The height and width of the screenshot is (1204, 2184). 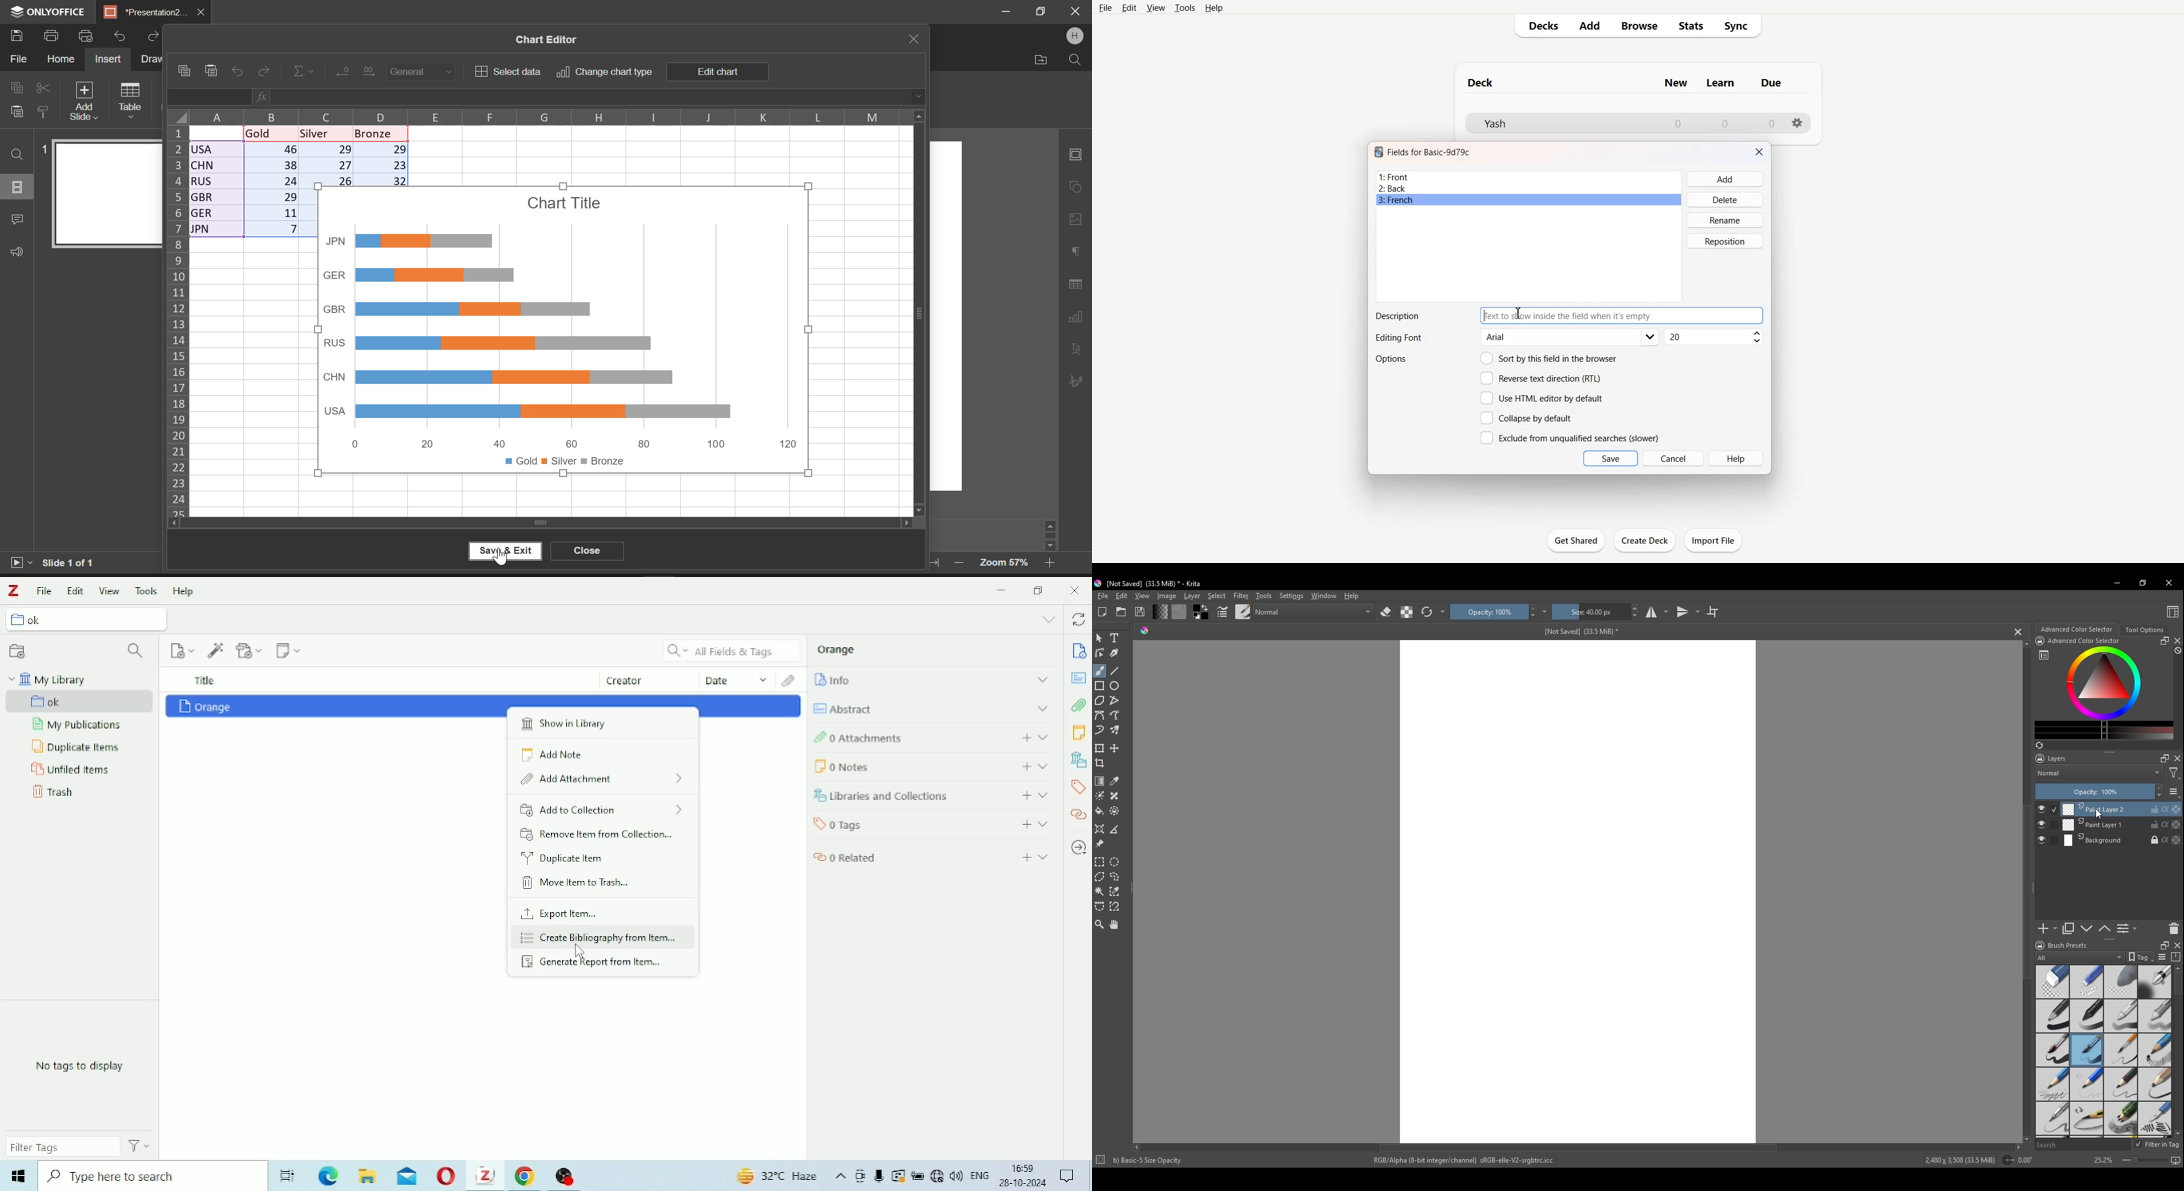 What do you see at coordinates (1726, 199) in the screenshot?
I see `Delete` at bounding box center [1726, 199].